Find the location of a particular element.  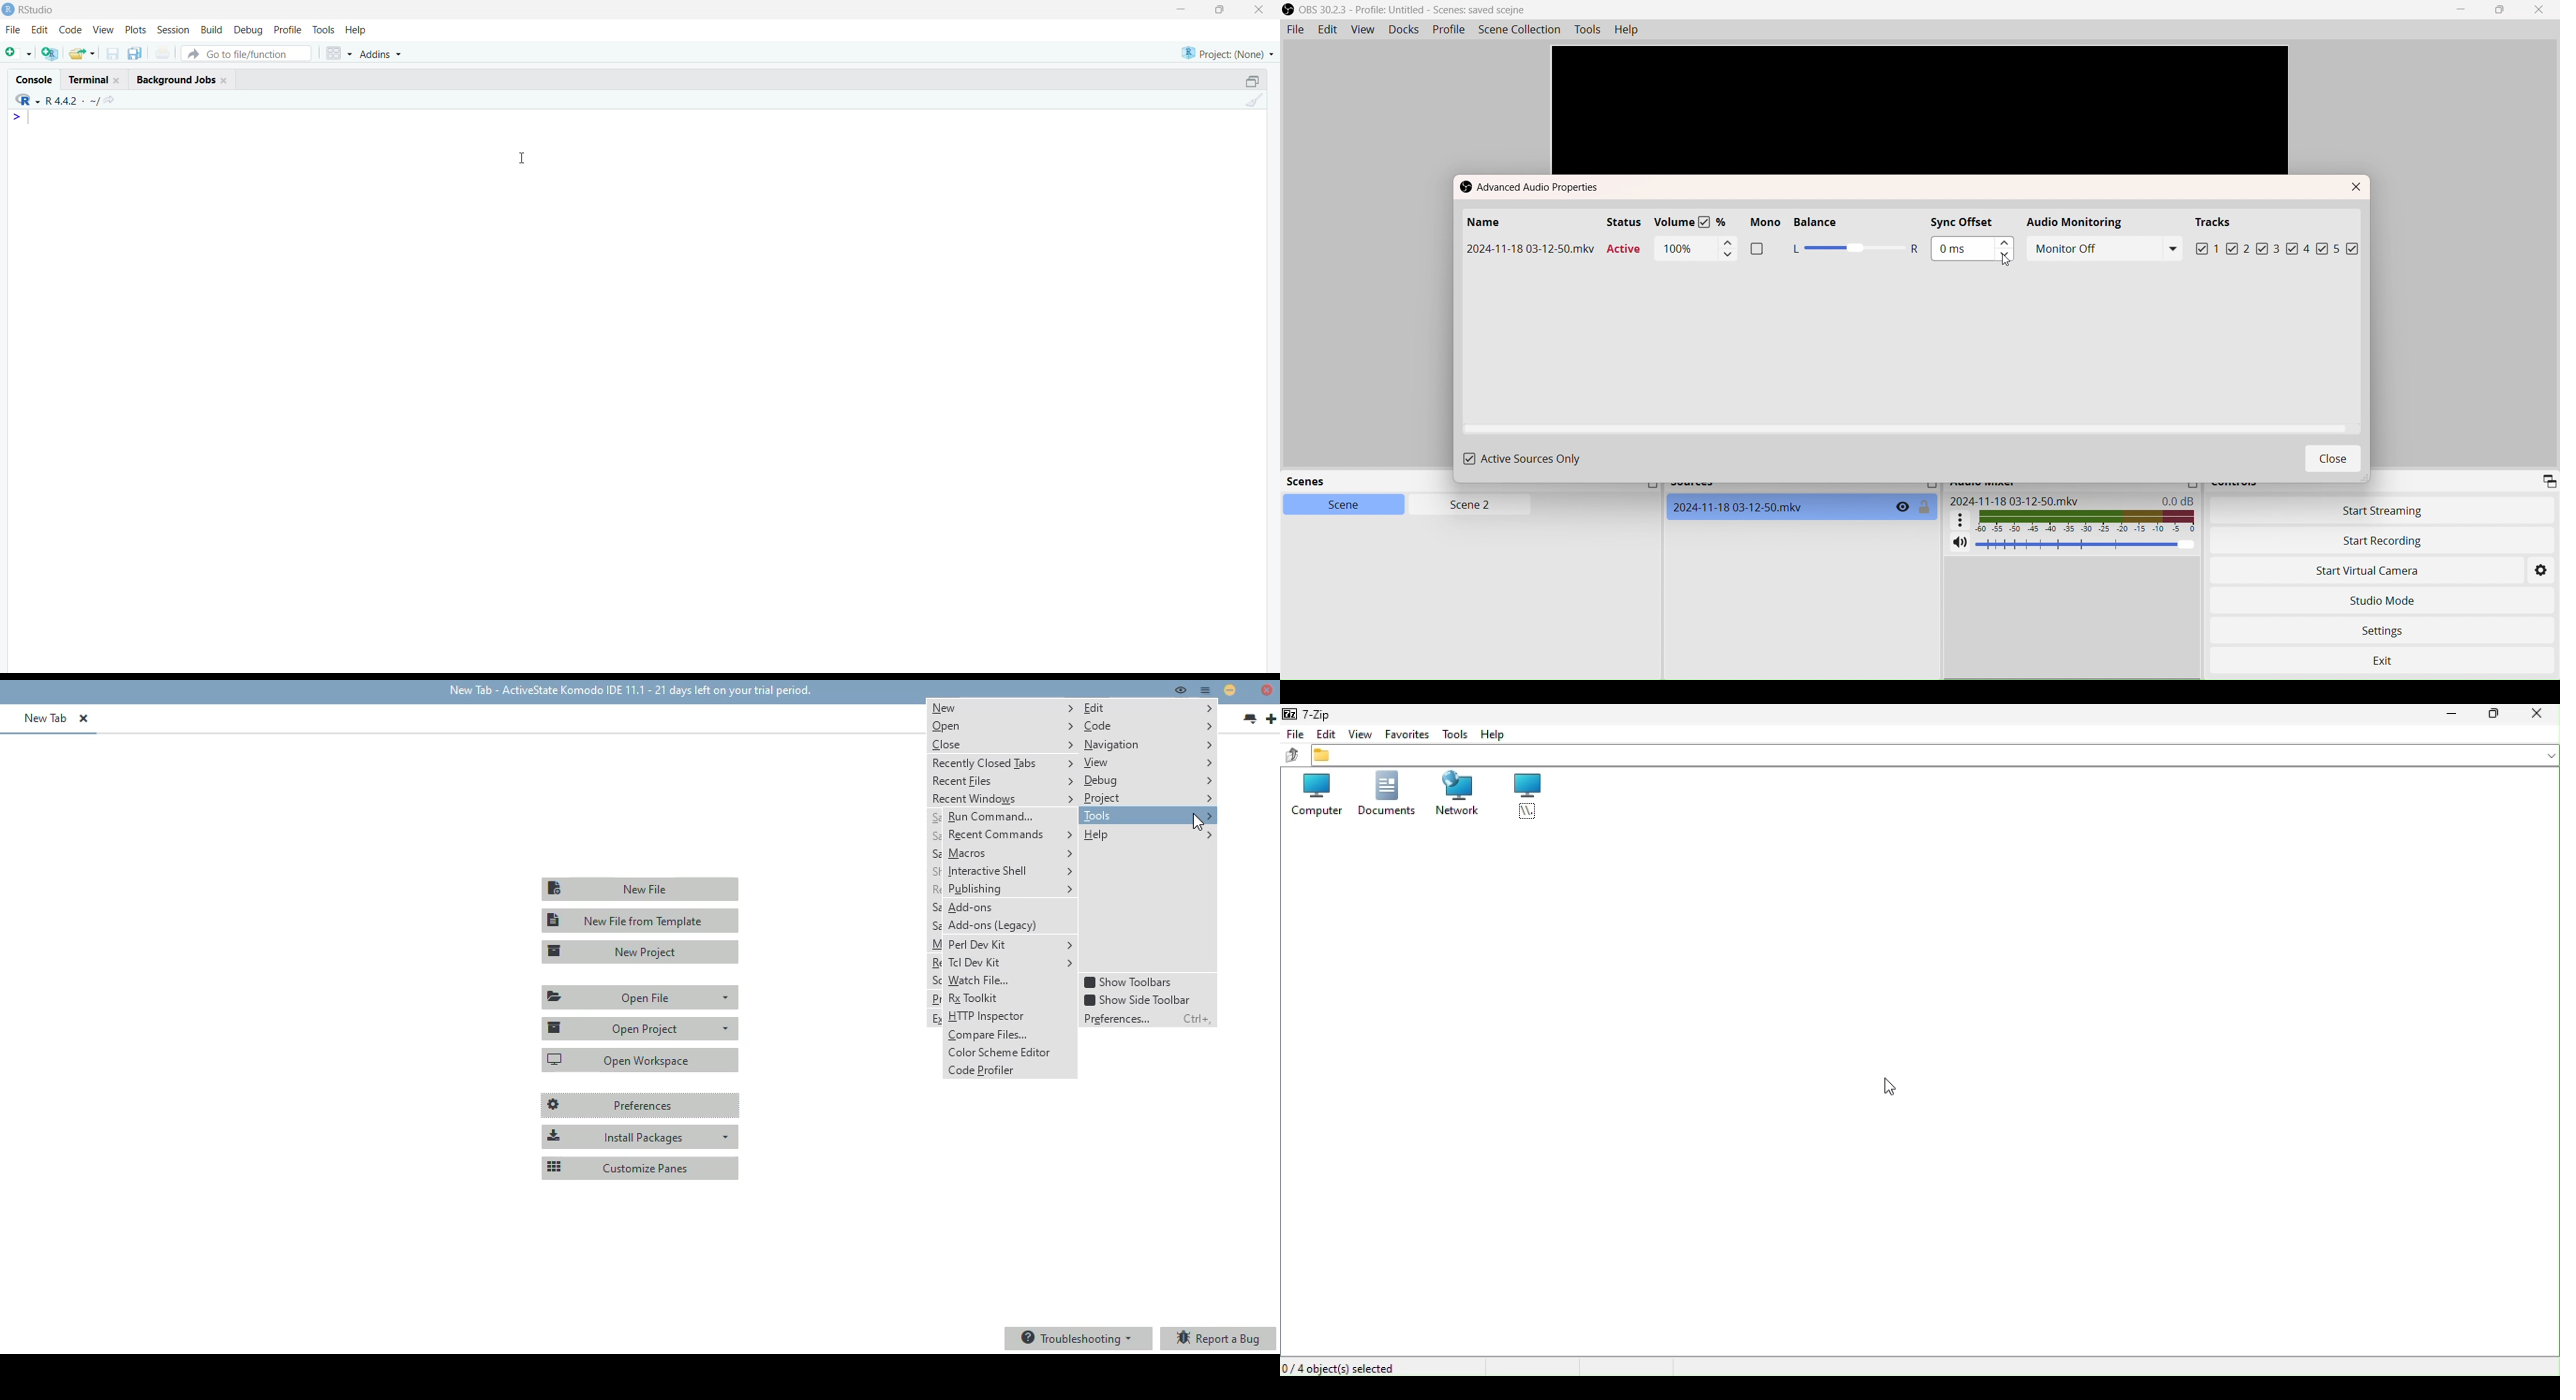

edit is located at coordinates (1149, 708).